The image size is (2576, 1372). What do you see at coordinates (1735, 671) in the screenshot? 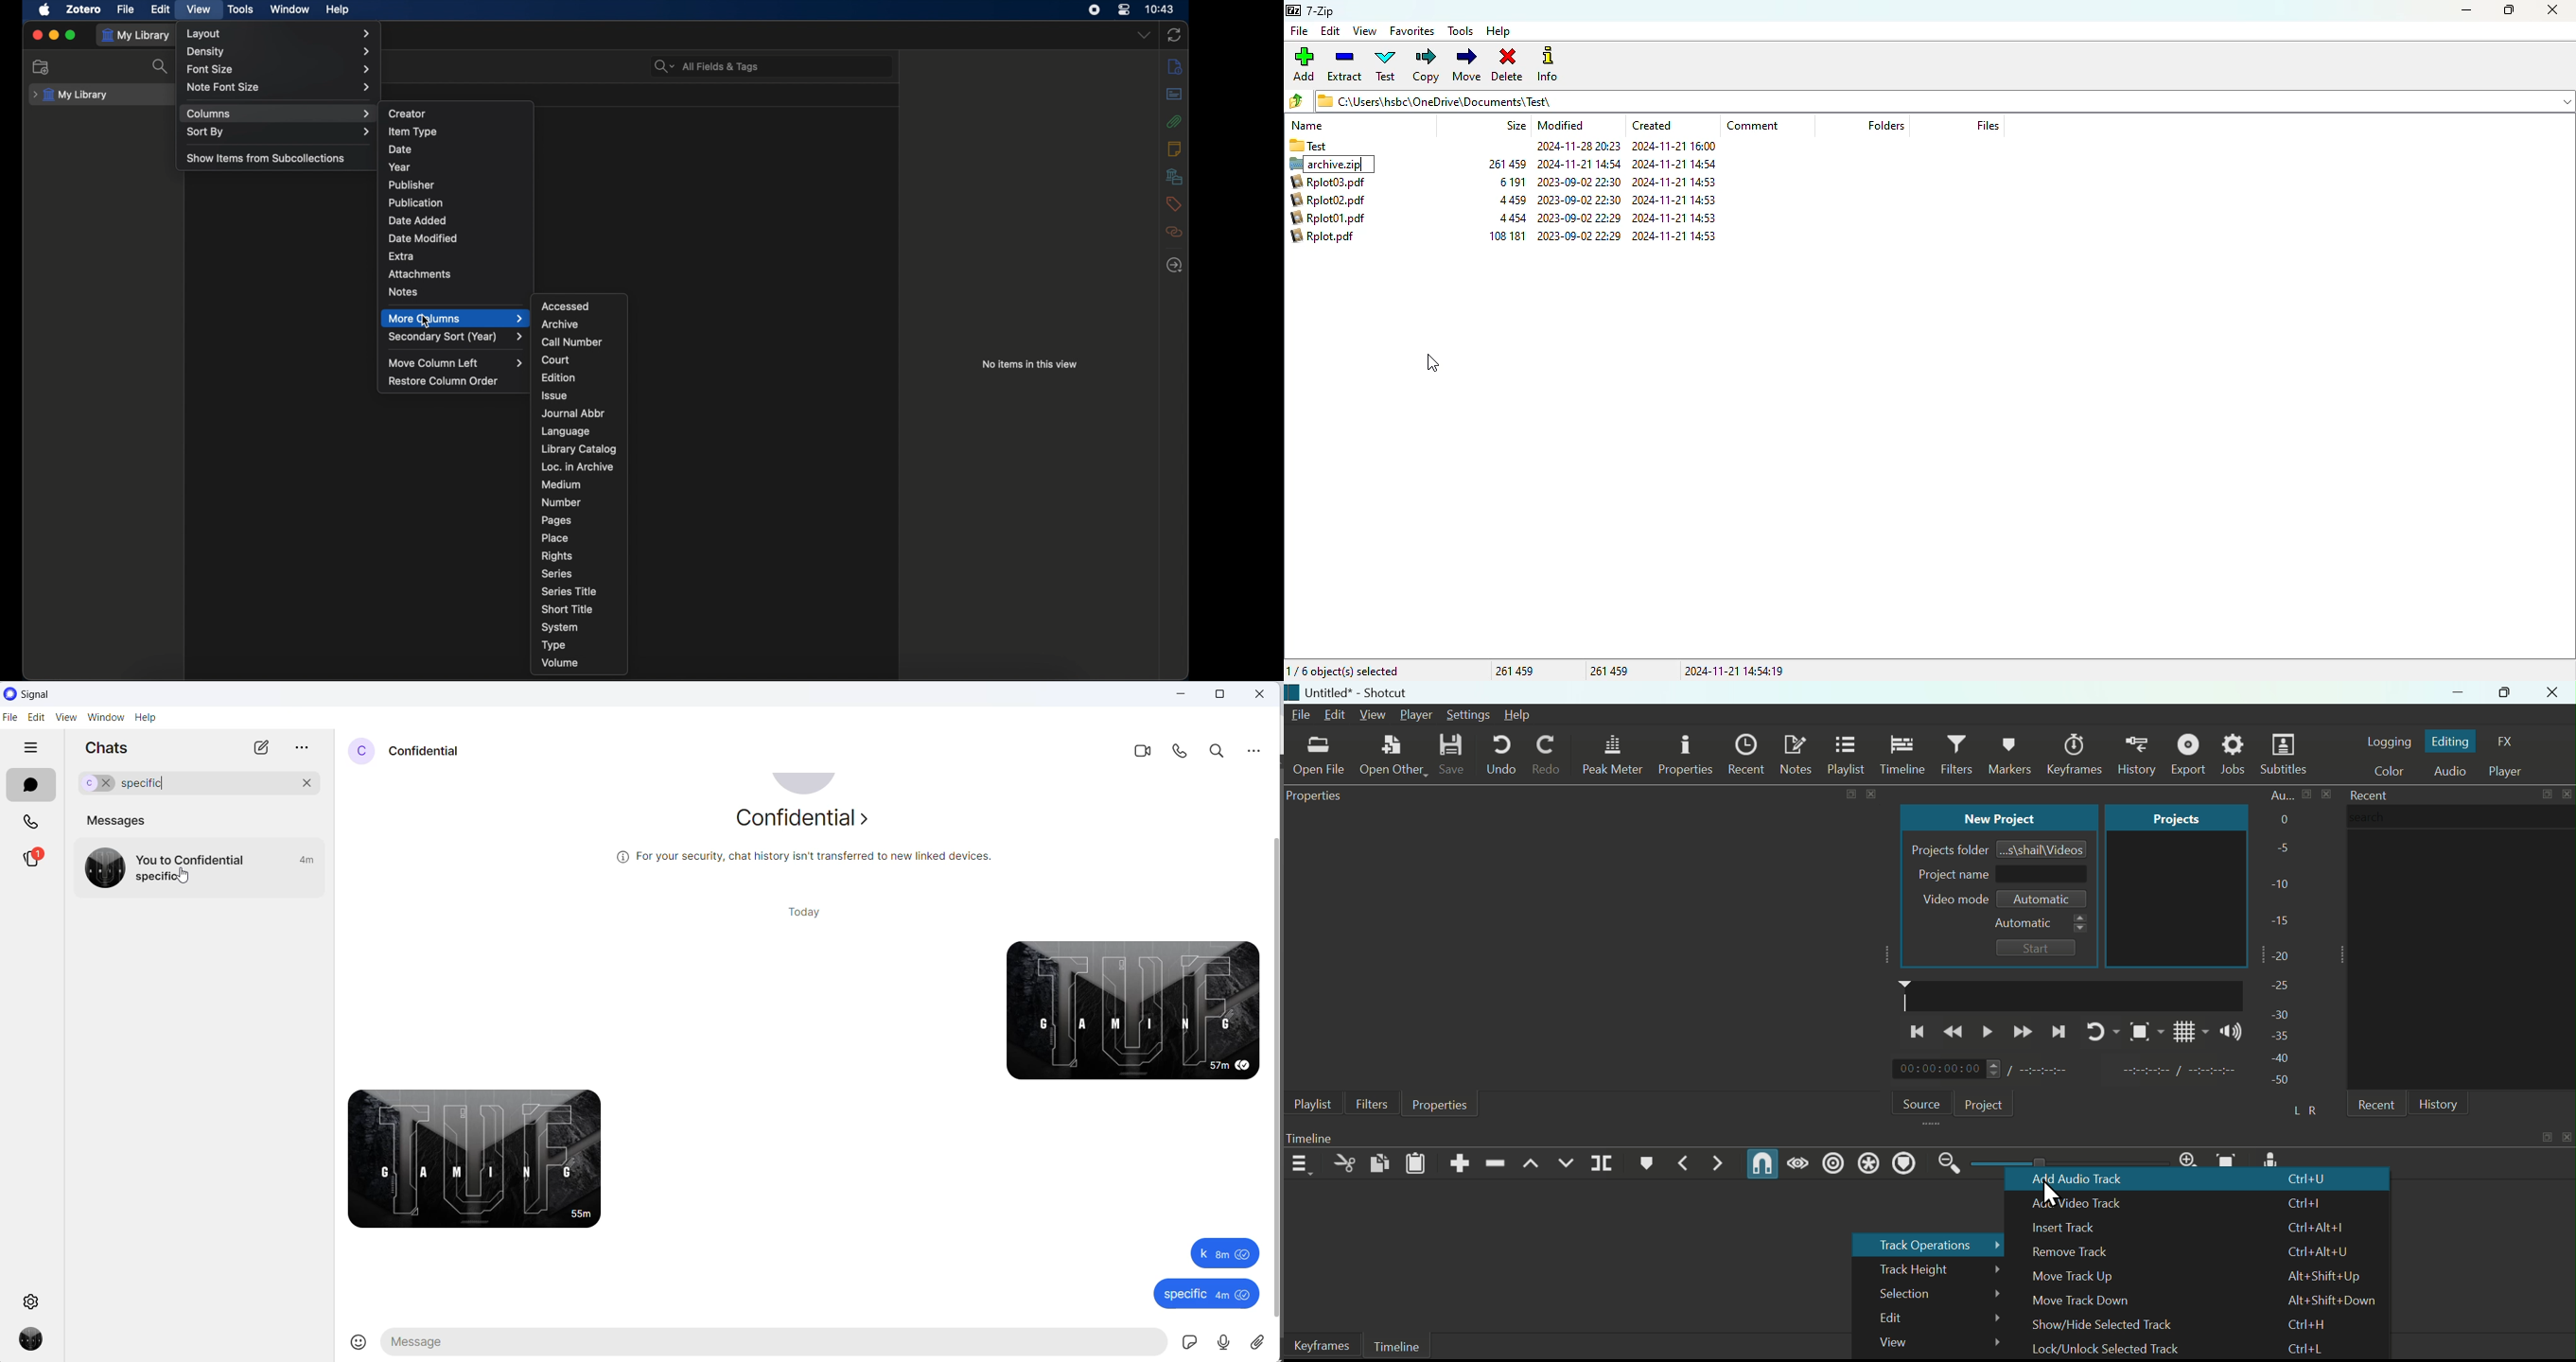
I see `2024-11-21 14:54:19` at bounding box center [1735, 671].